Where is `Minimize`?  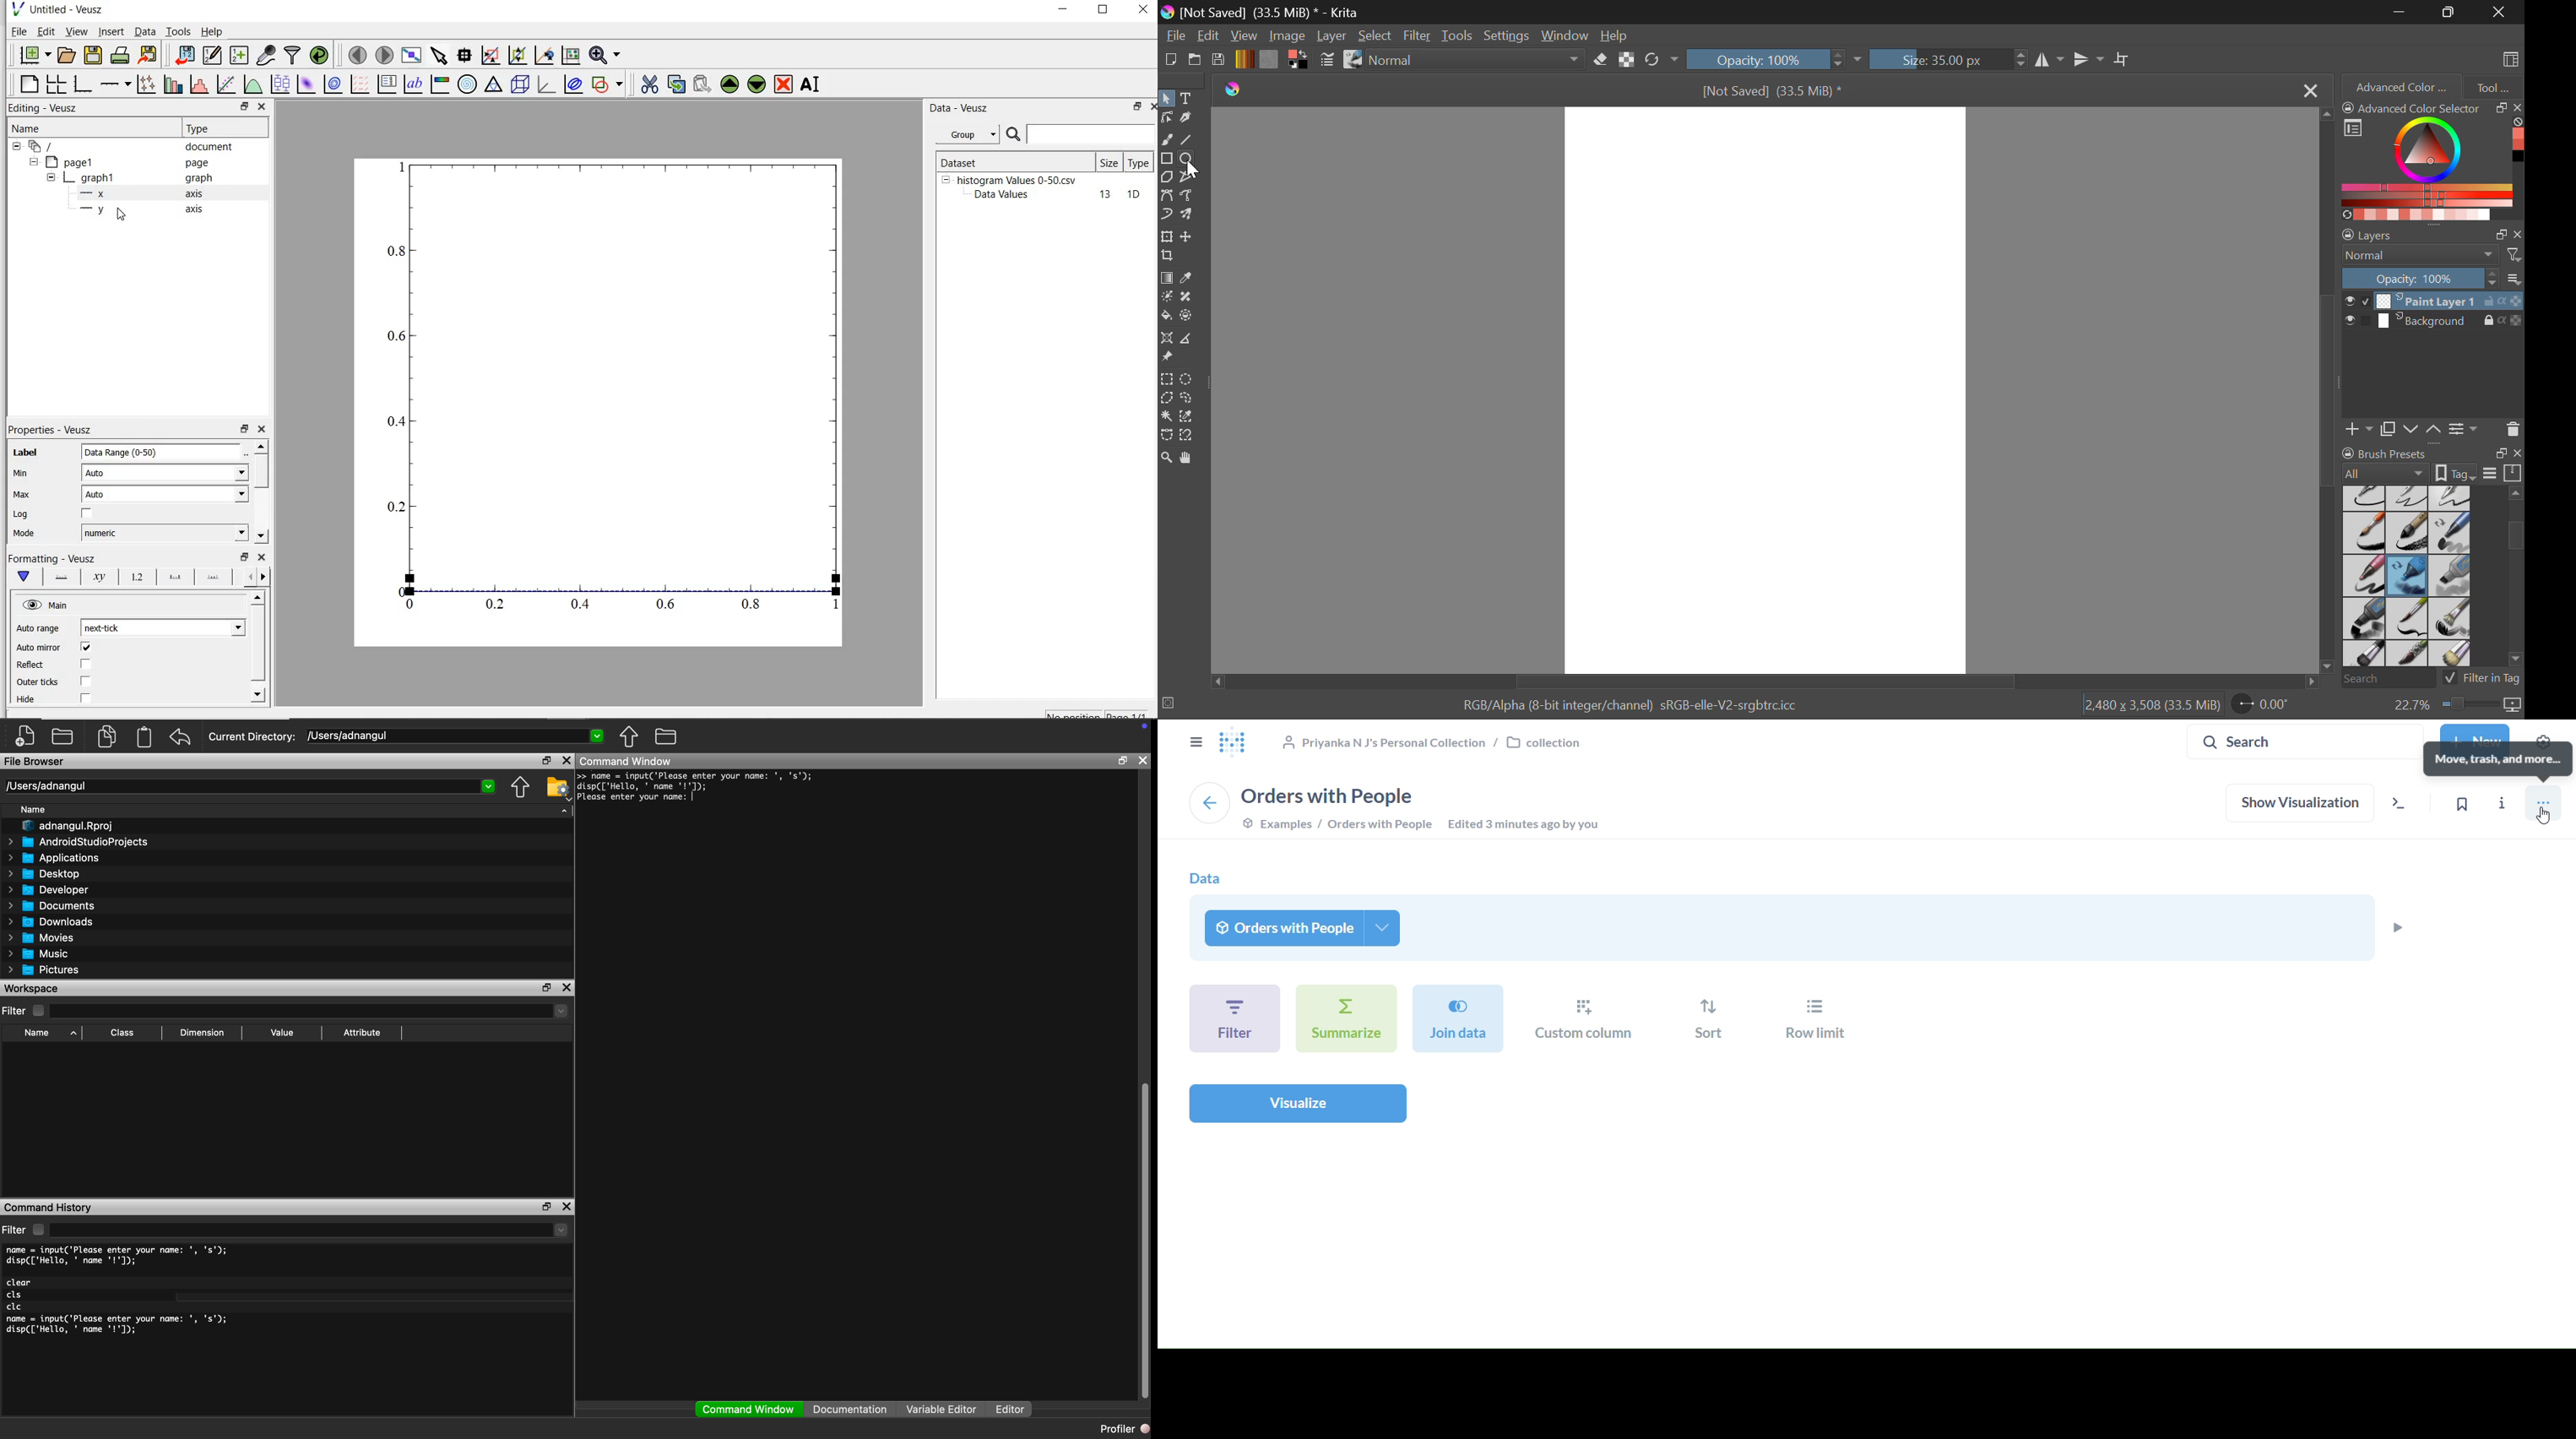 Minimize is located at coordinates (2452, 12).